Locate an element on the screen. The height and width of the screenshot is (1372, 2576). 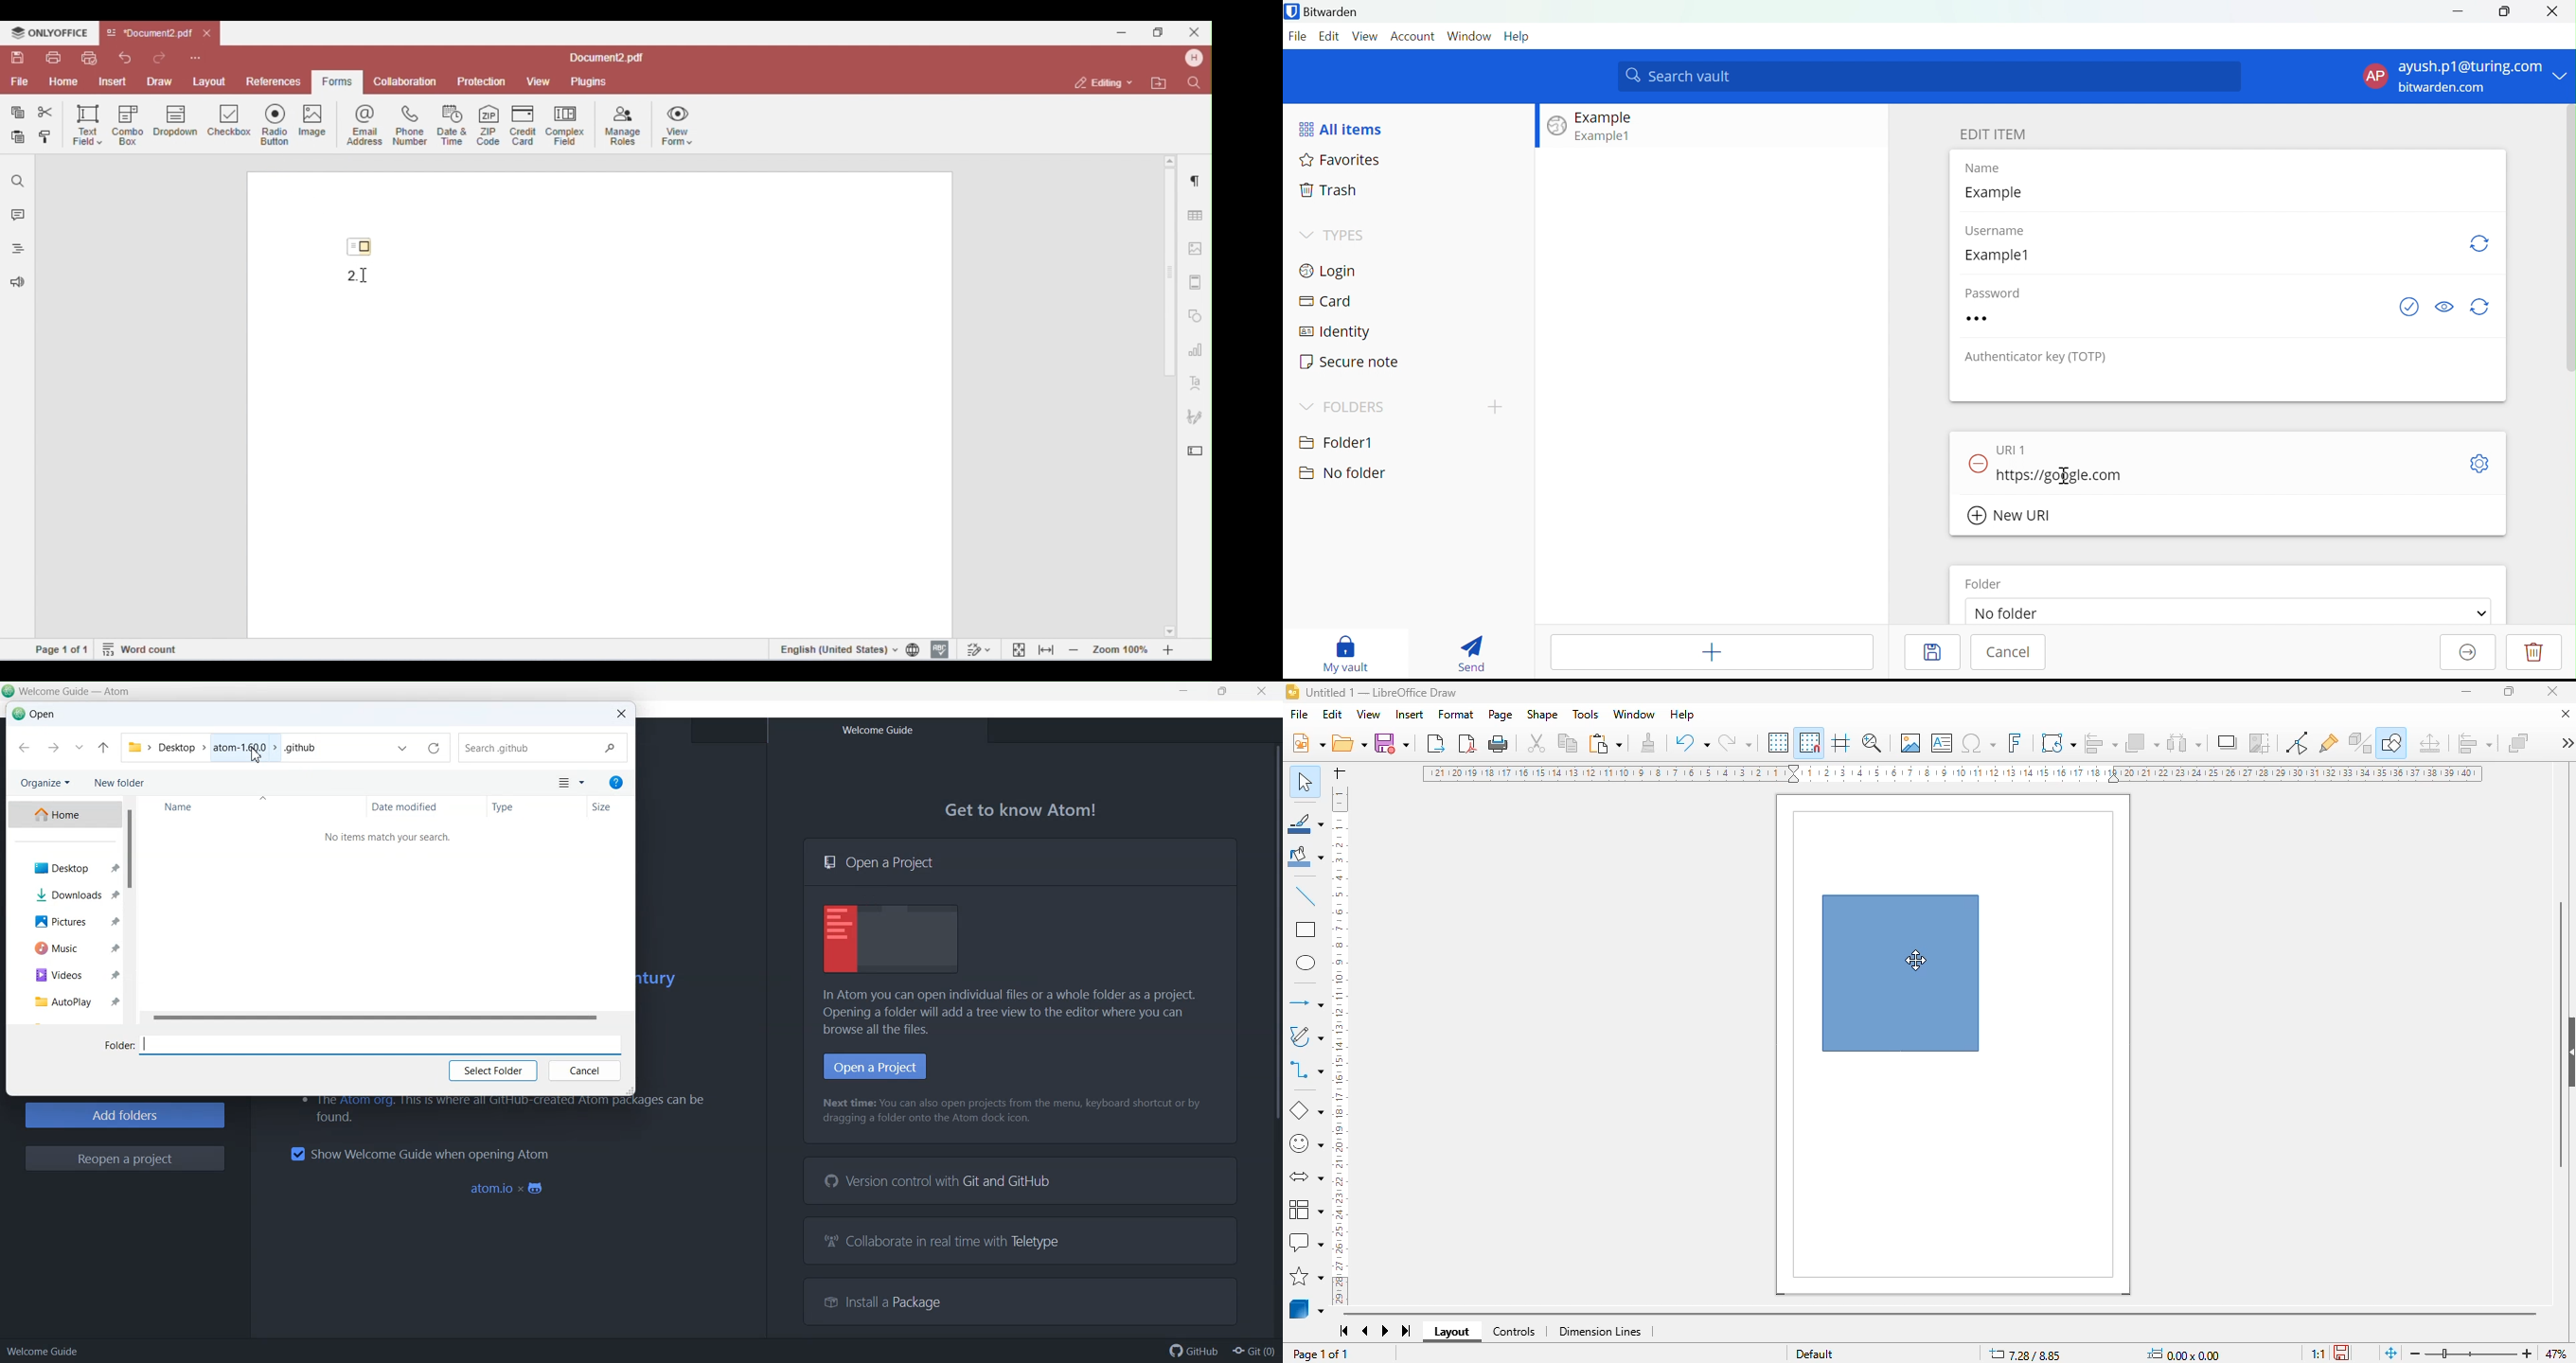
Folder  is located at coordinates (118, 1046).